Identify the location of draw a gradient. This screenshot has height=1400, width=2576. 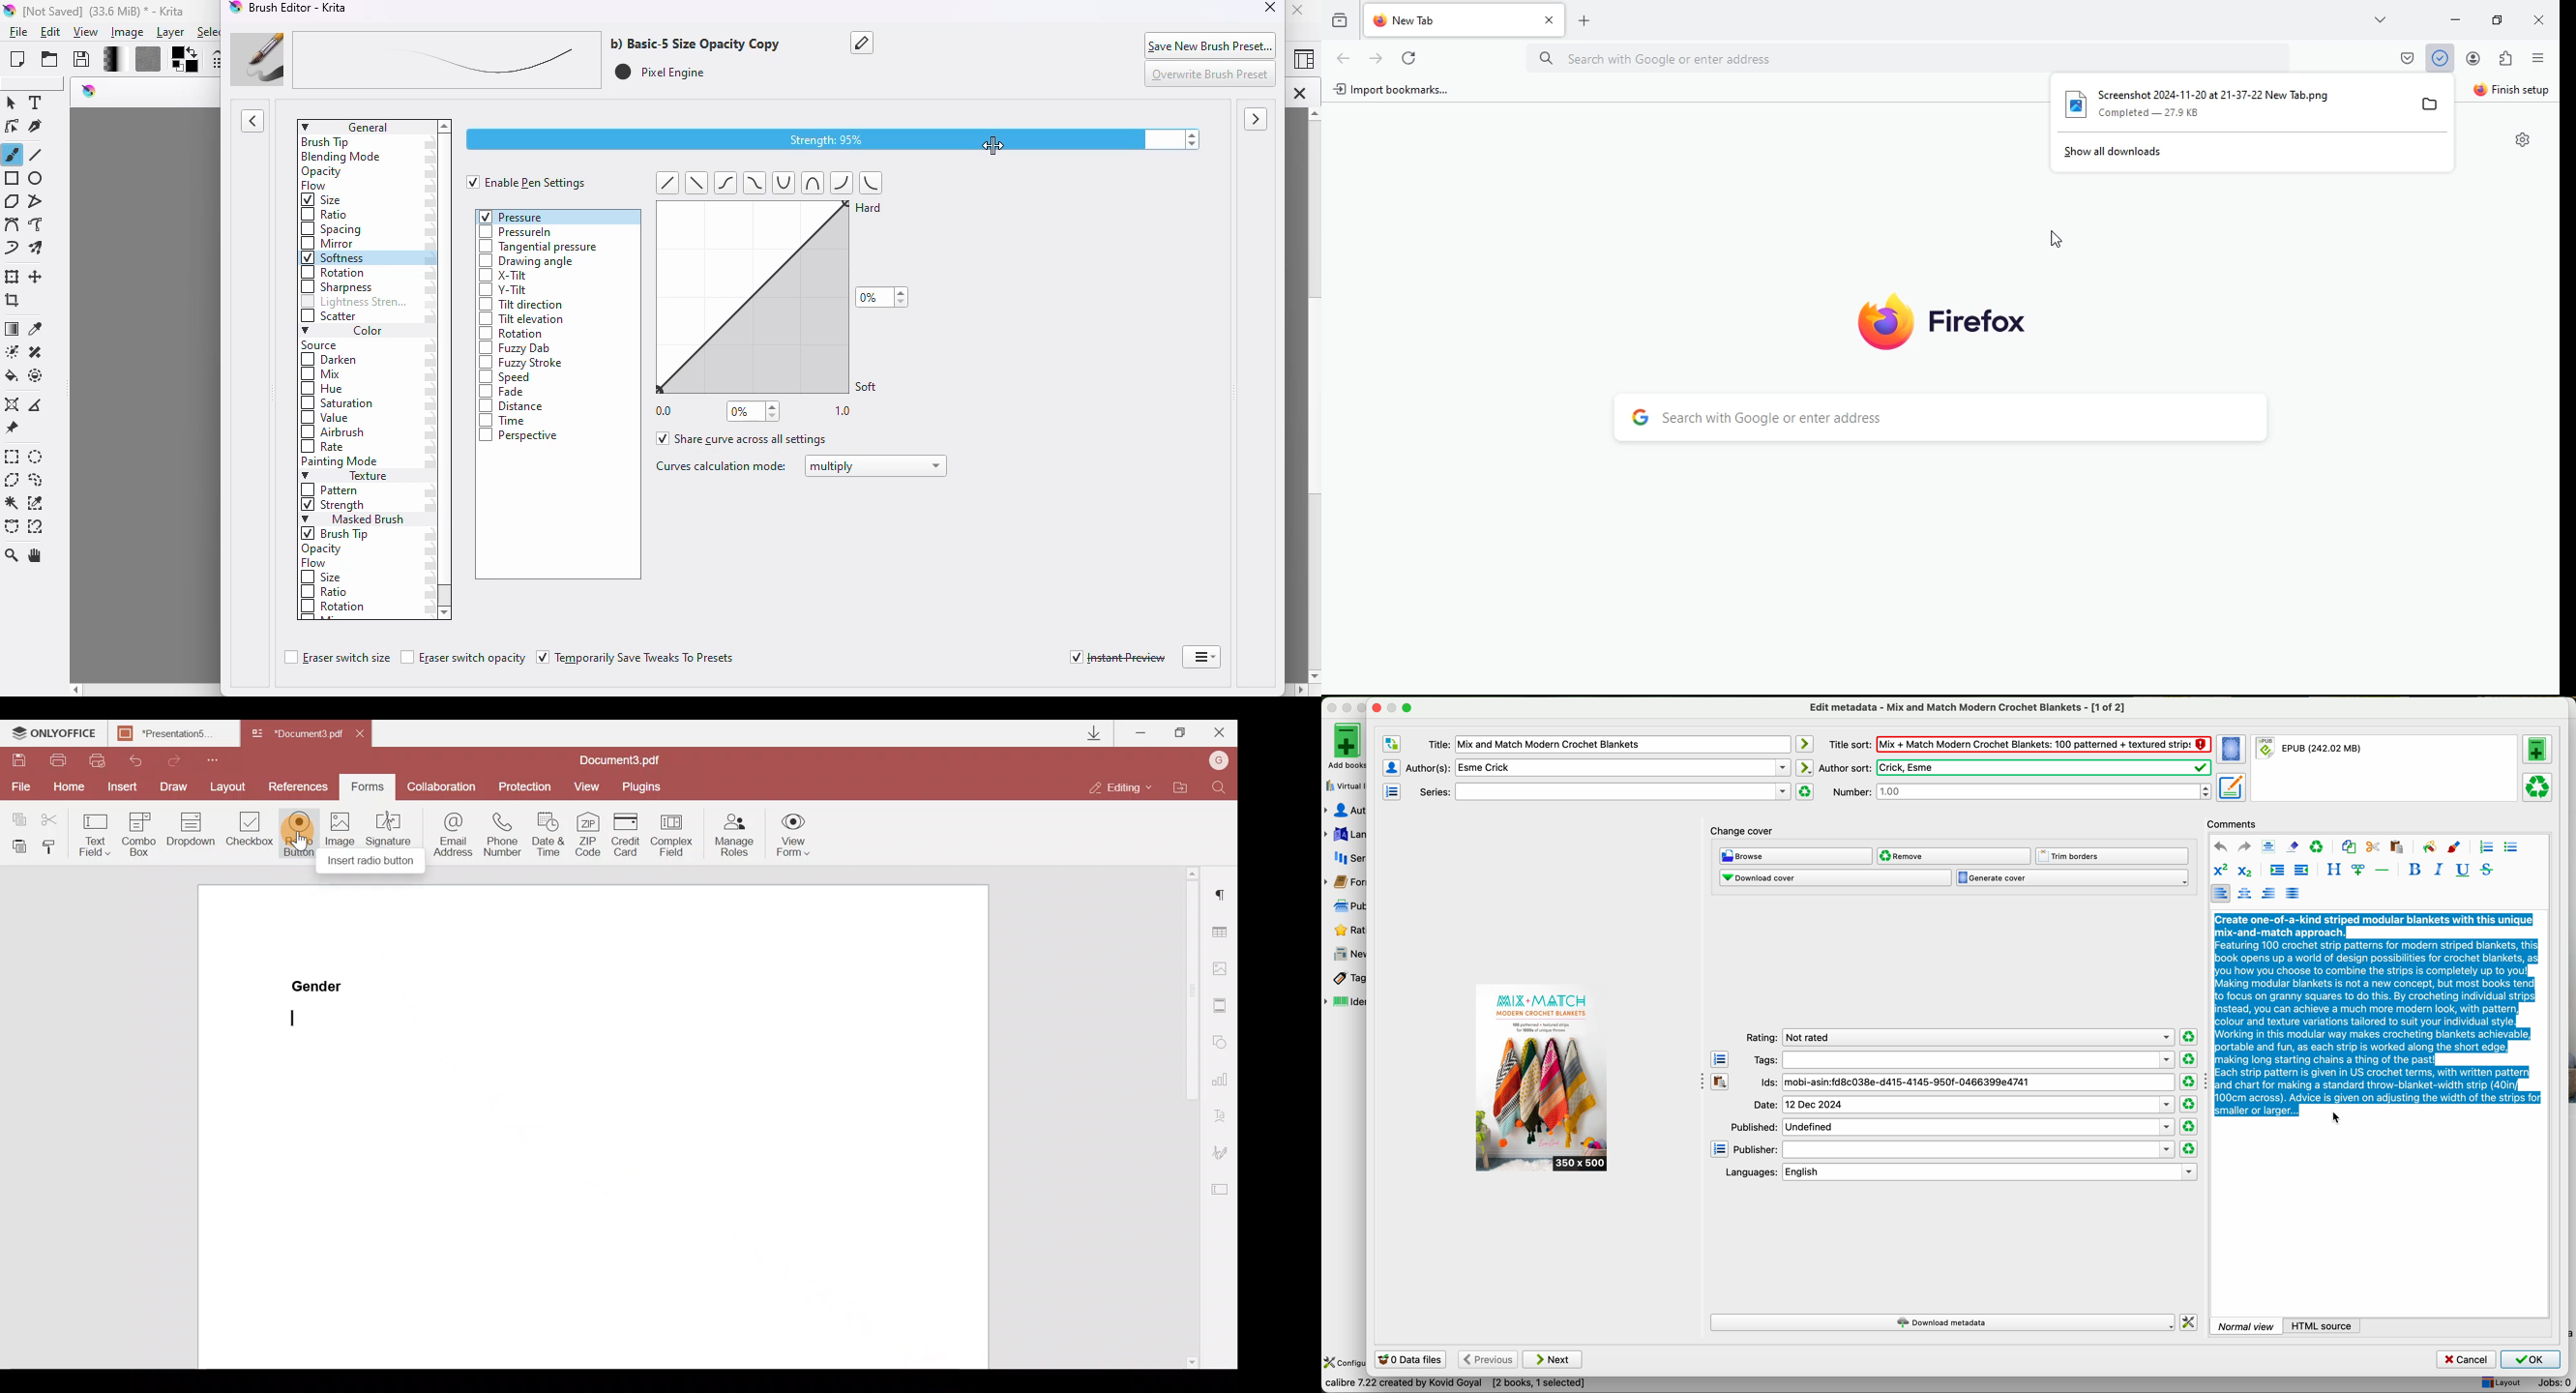
(13, 330).